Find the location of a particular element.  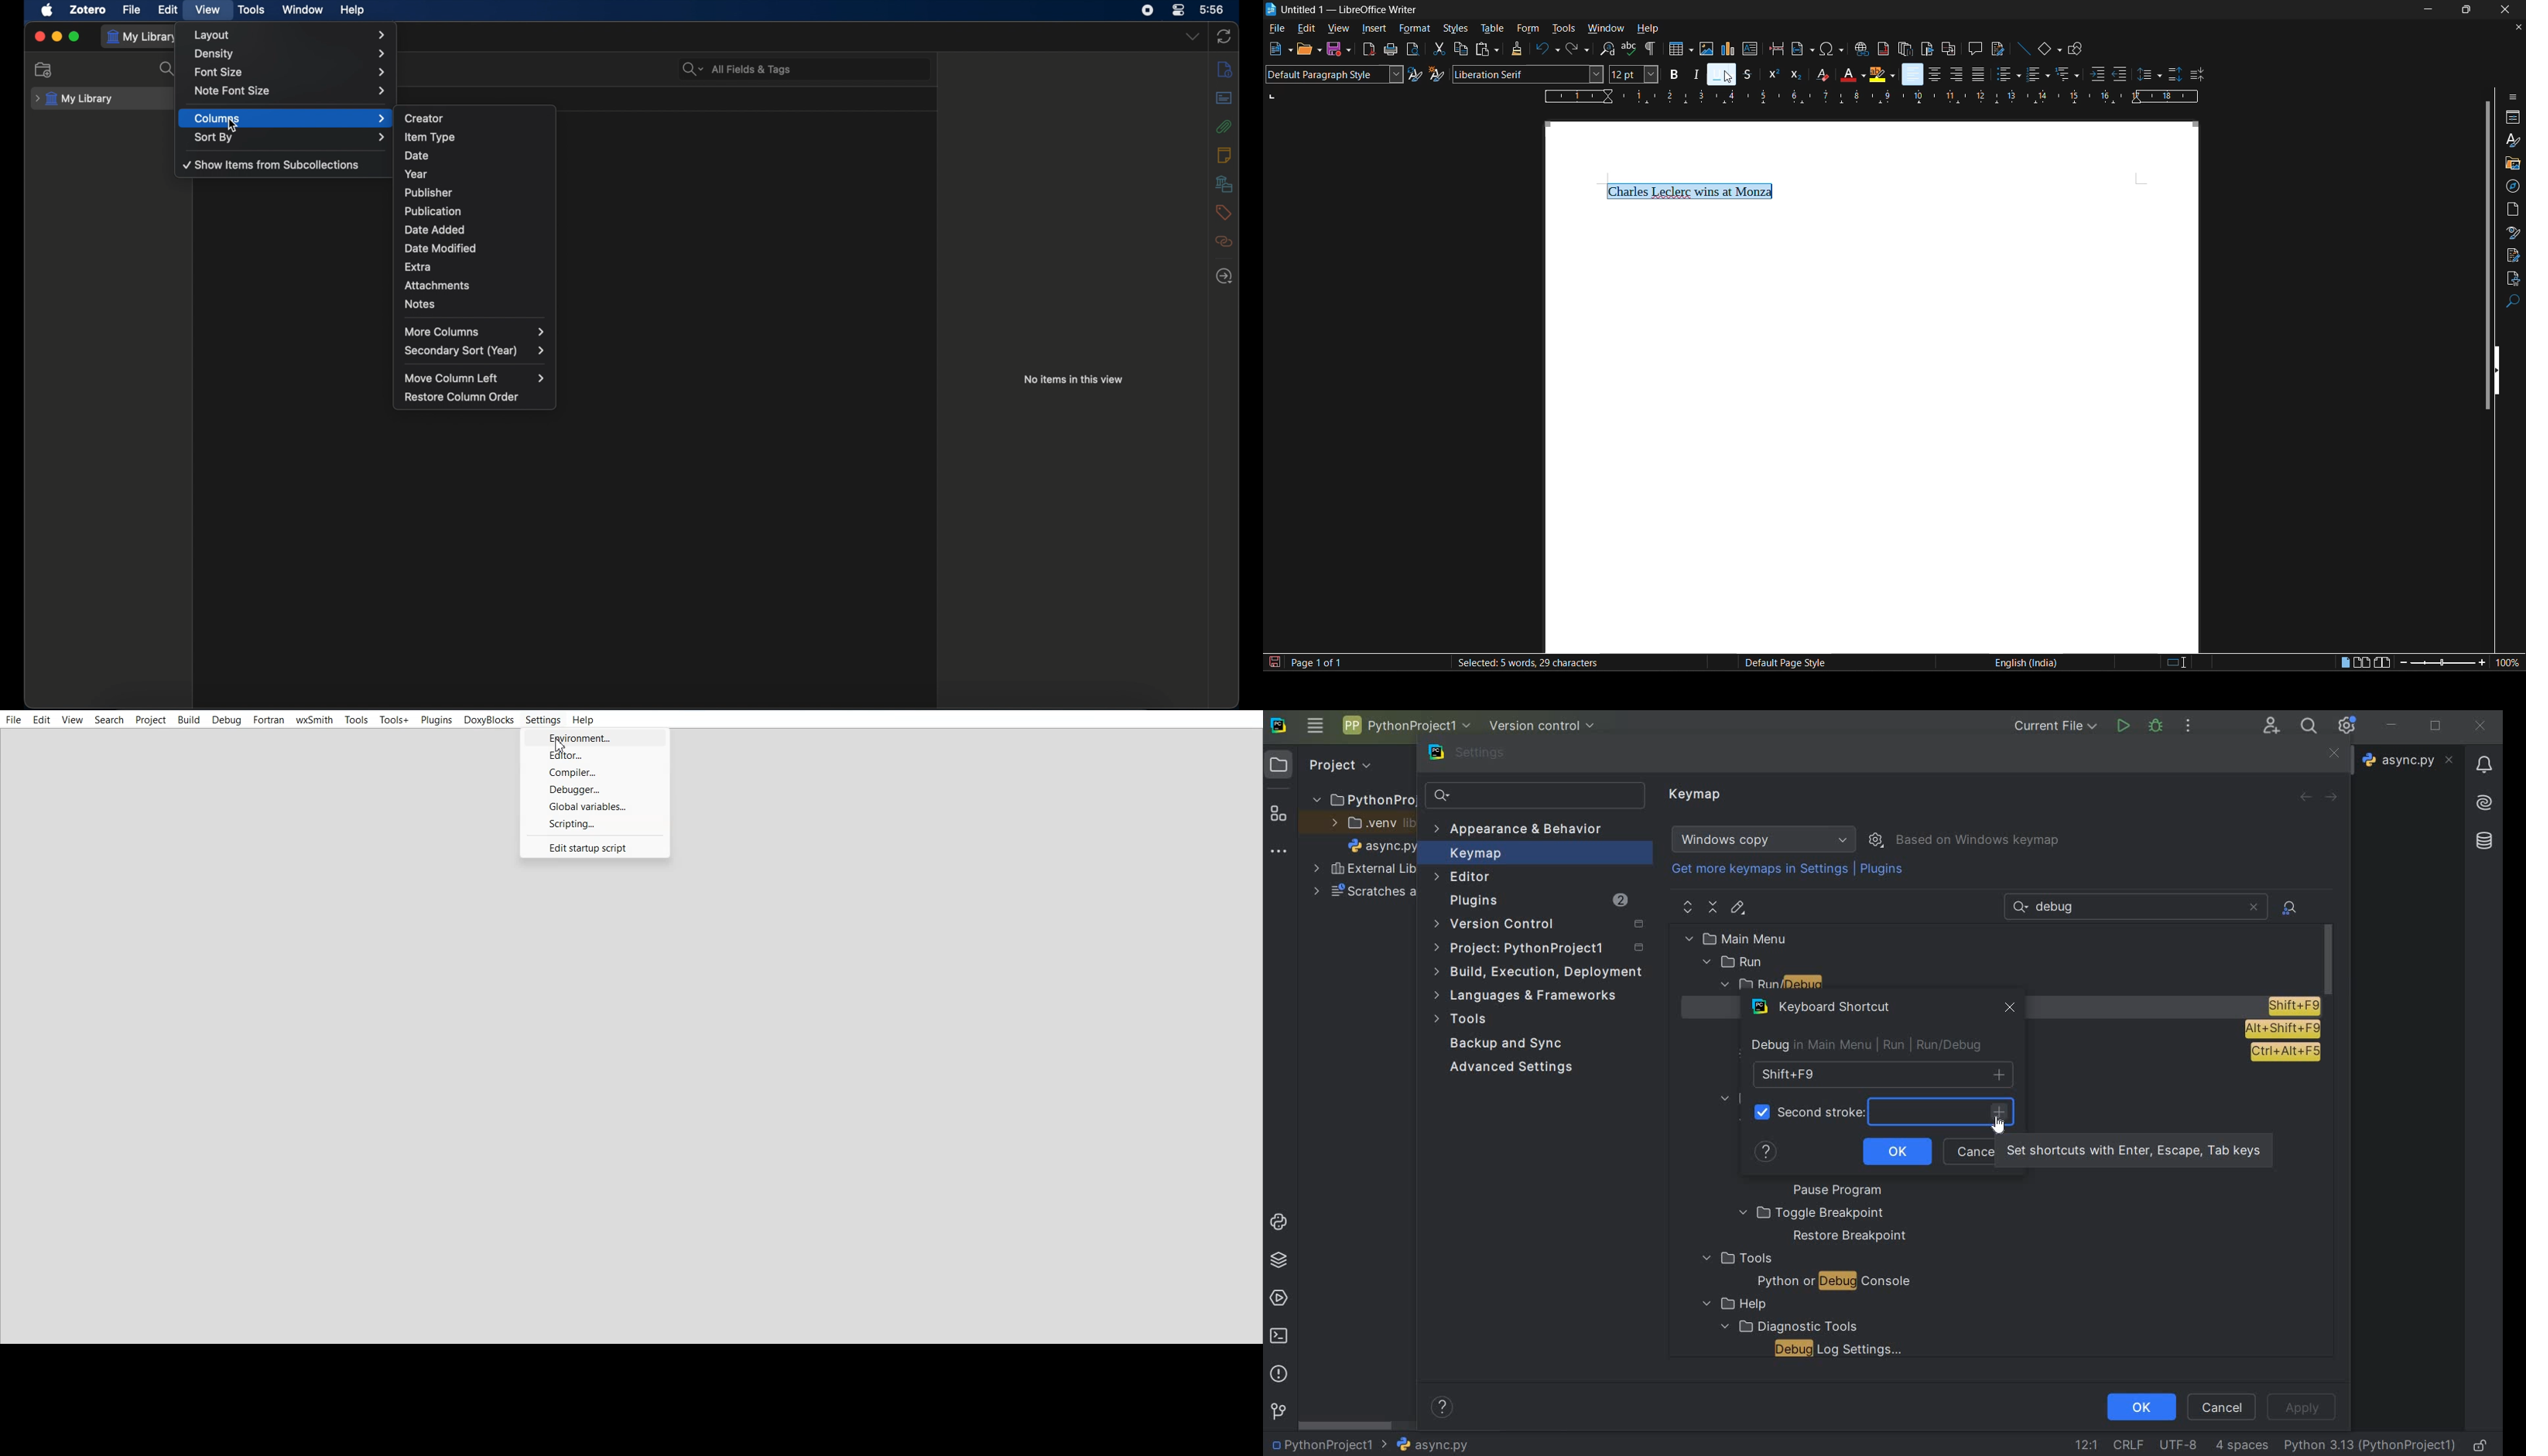

manage changes is located at coordinates (2514, 256).